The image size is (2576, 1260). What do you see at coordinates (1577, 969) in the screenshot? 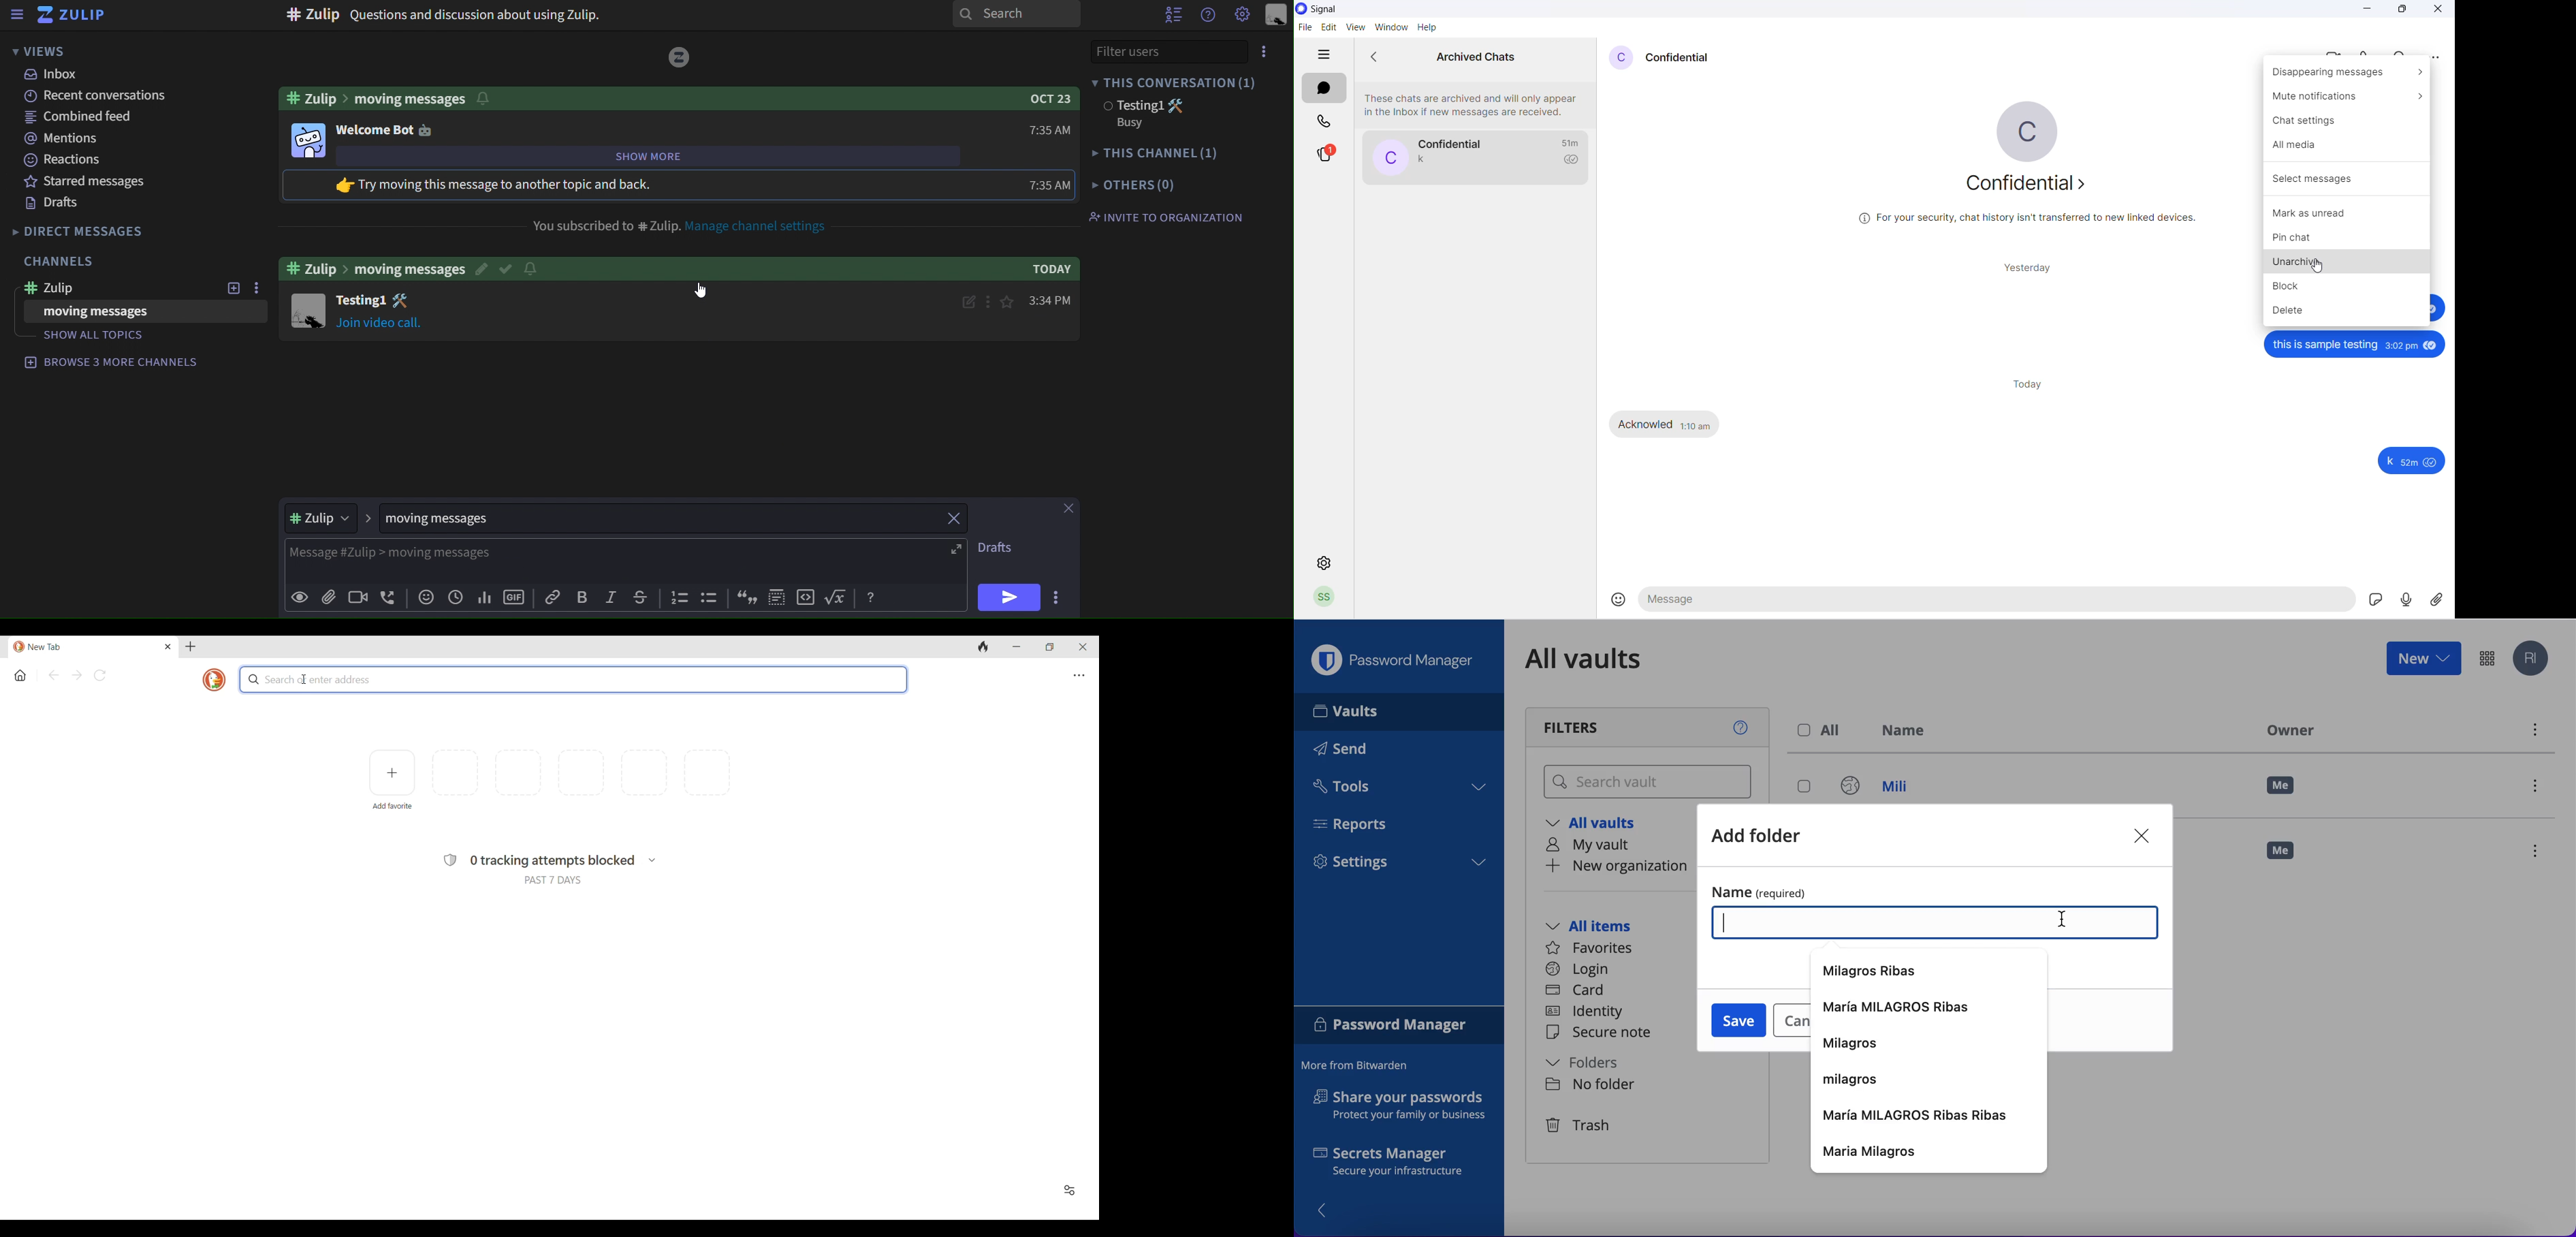
I see `login` at bounding box center [1577, 969].